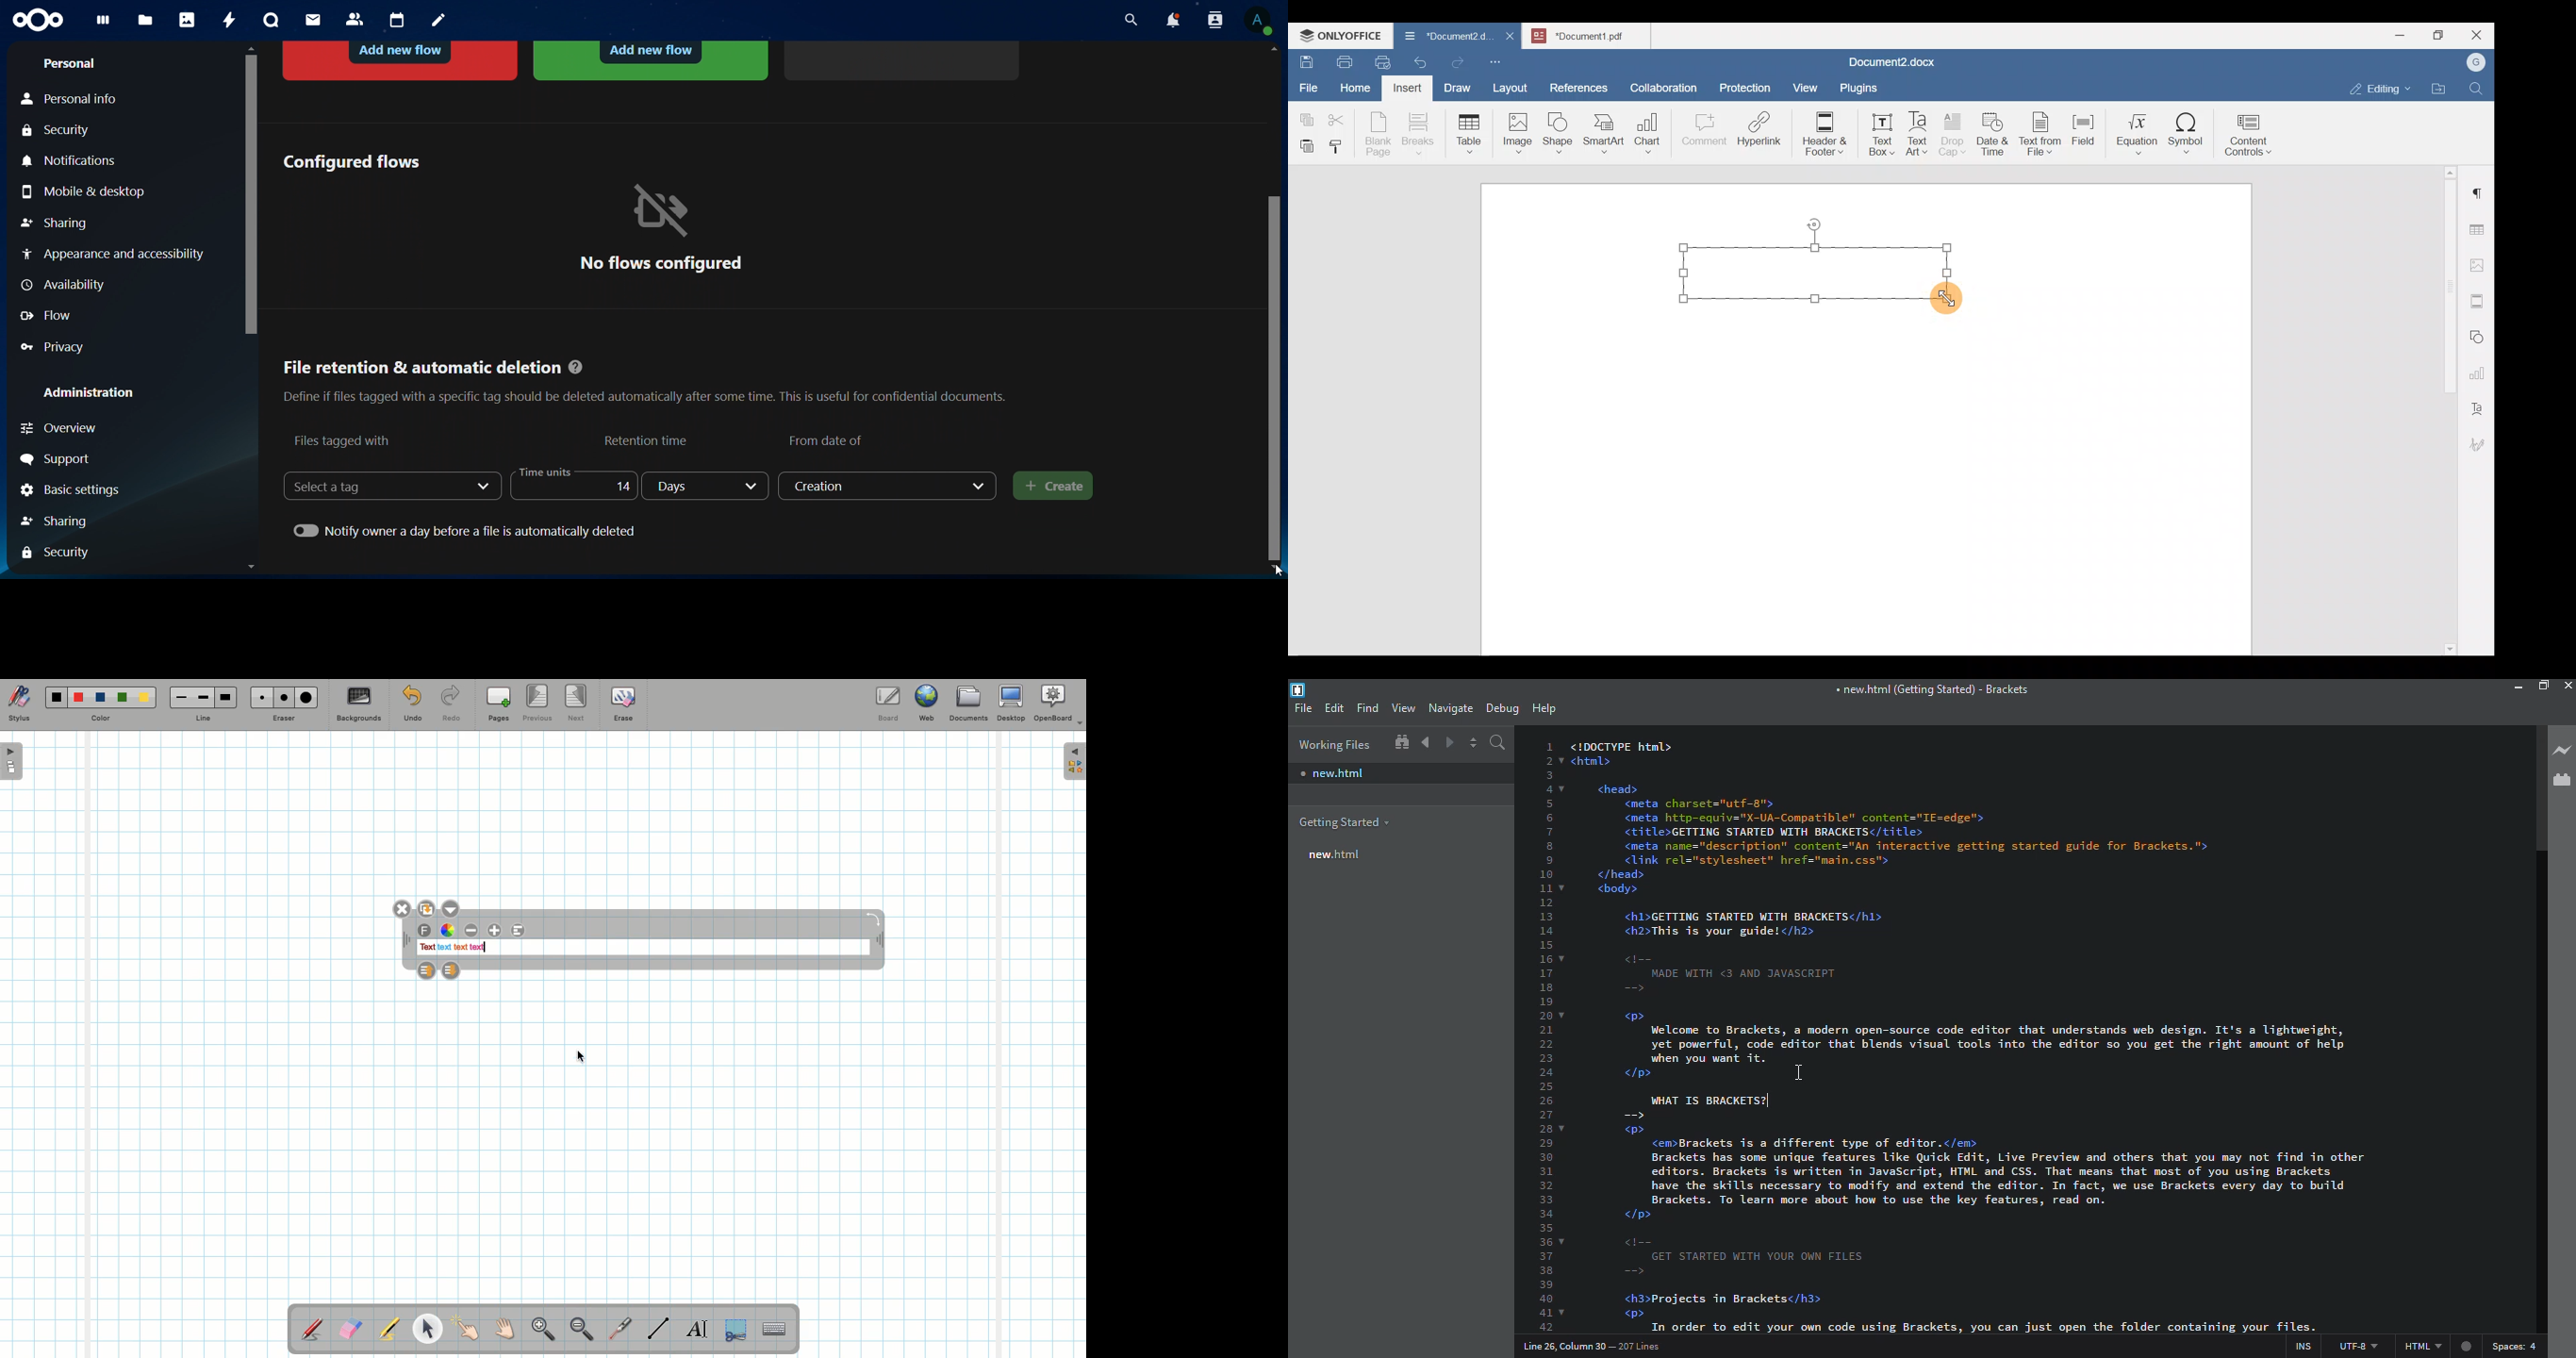 This screenshot has width=2576, height=1372. Describe the element at coordinates (1304, 116) in the screenshot. I see `Copy` at that location.